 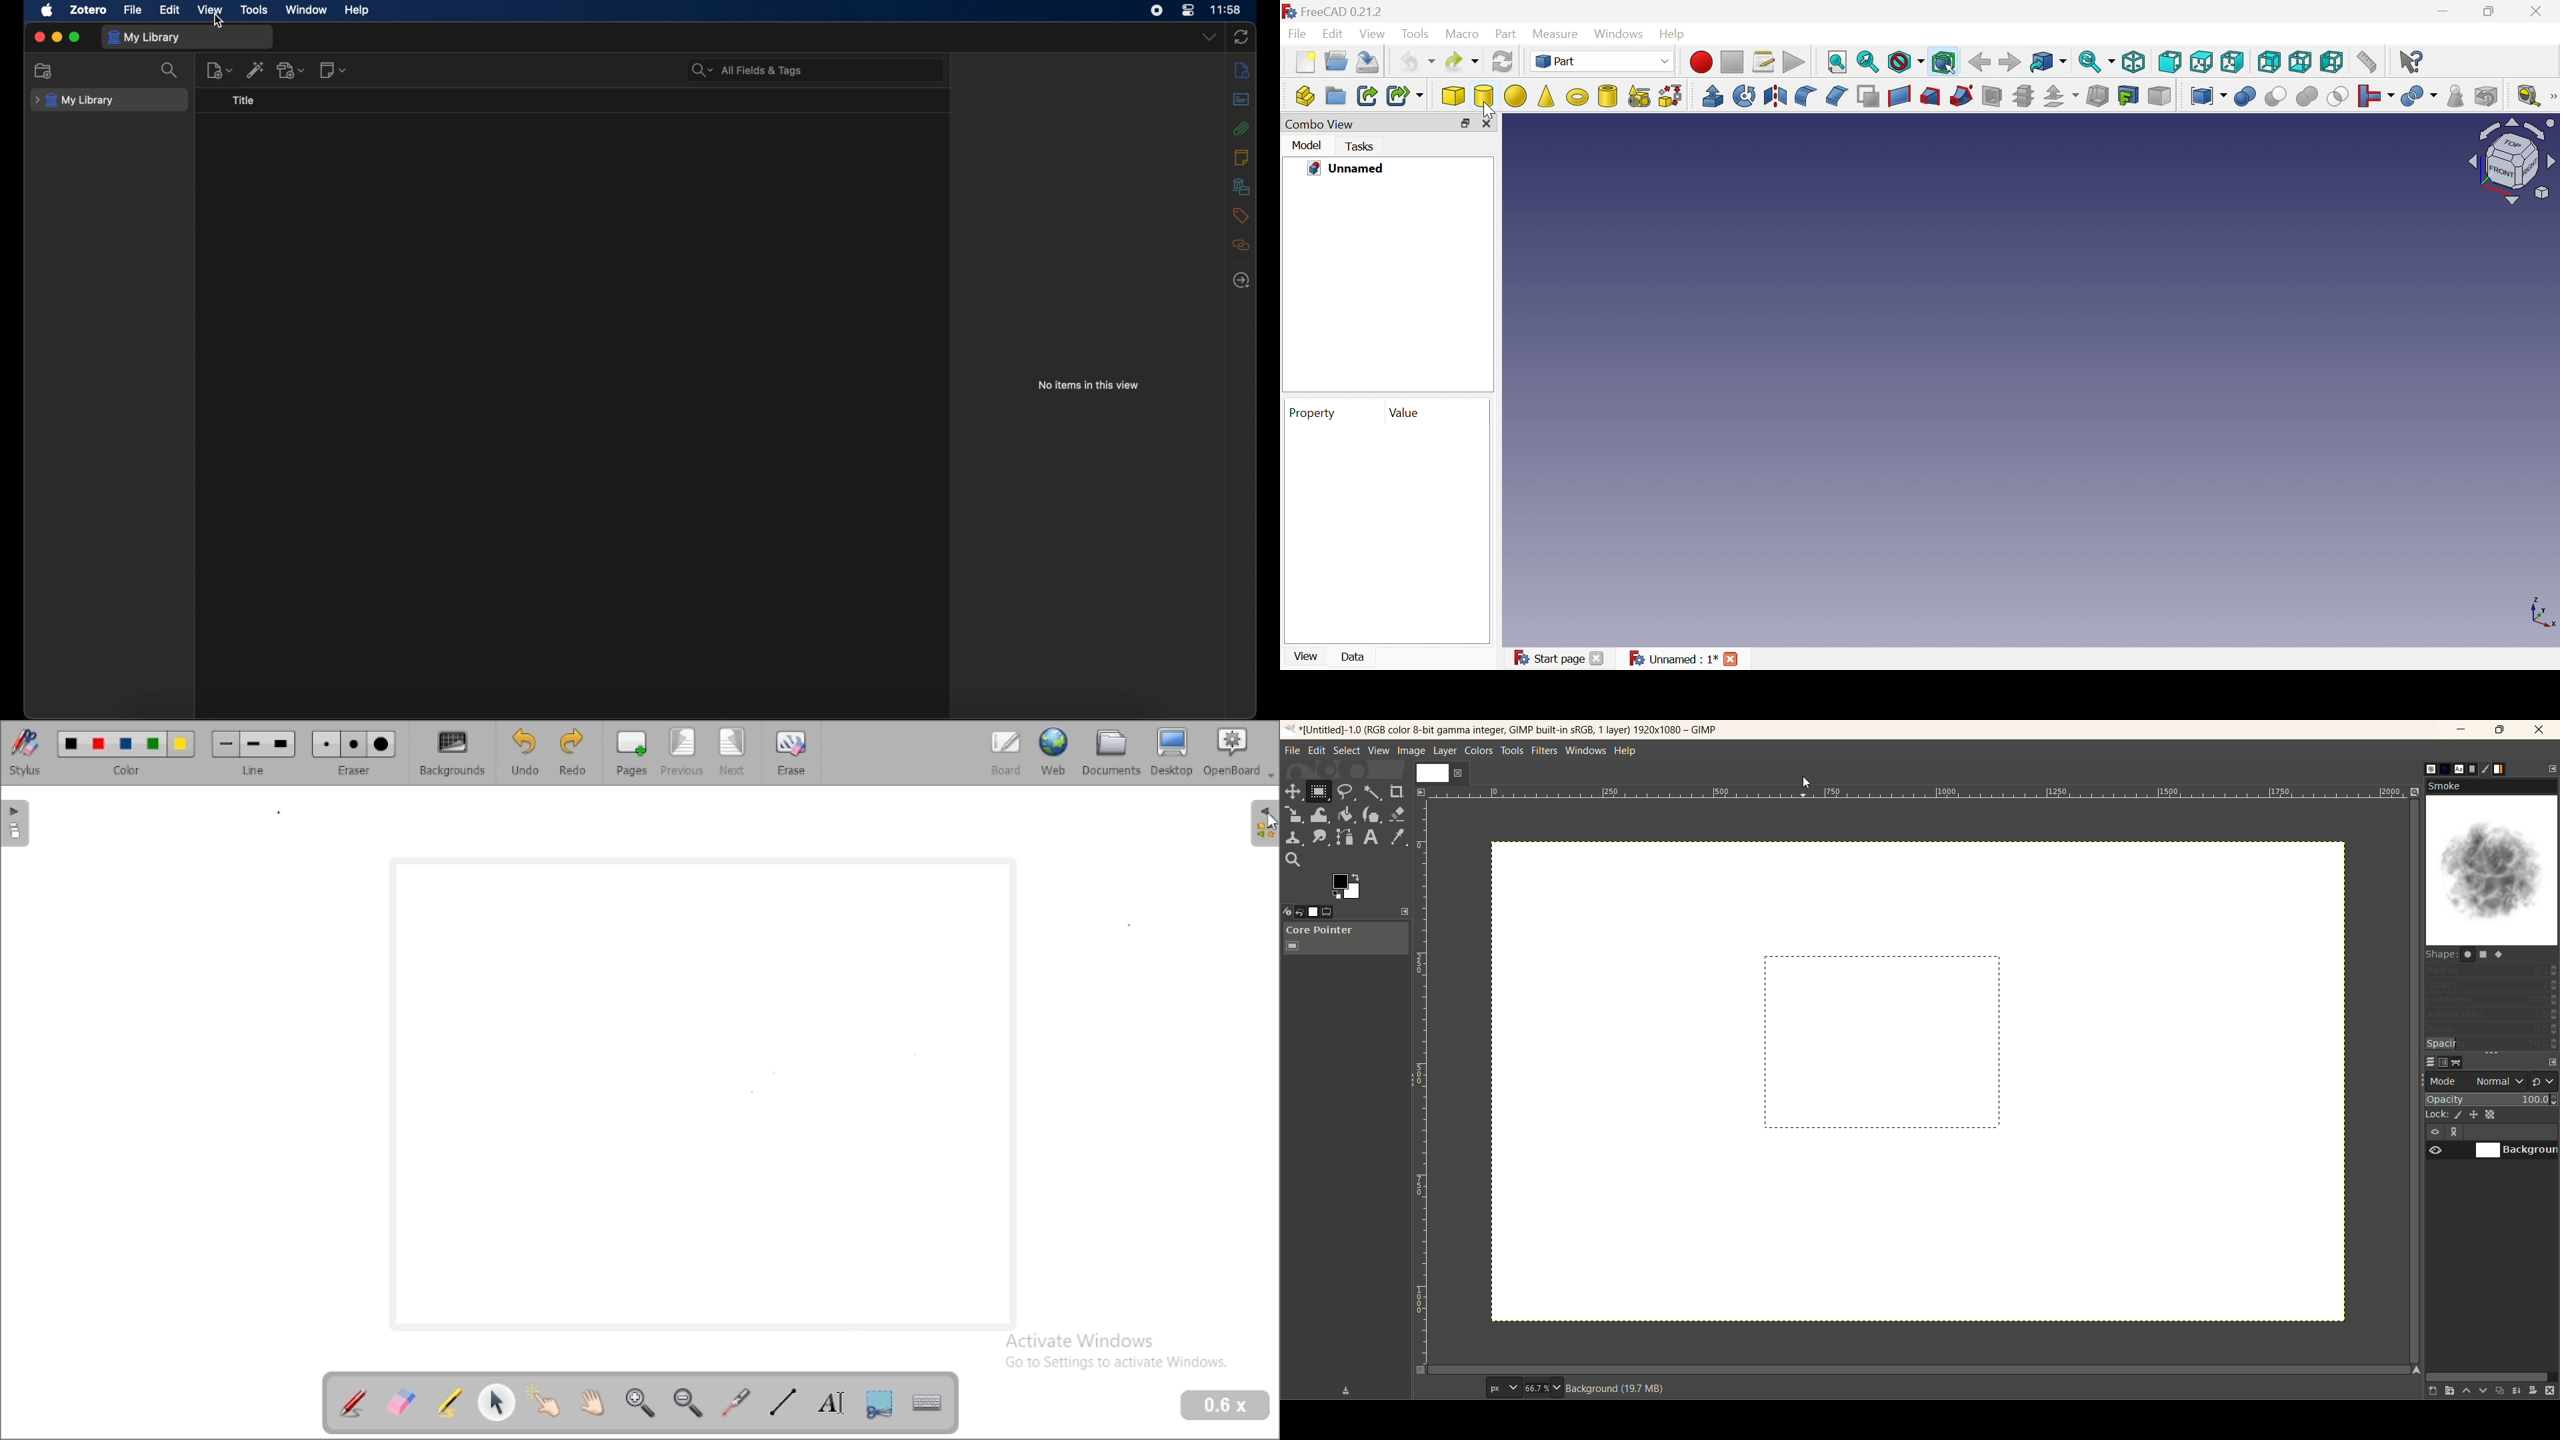 What do you see at coordinates (1091, 385) in the screenshot?
I see `no items in this view` at bounding box center [1091, 385].